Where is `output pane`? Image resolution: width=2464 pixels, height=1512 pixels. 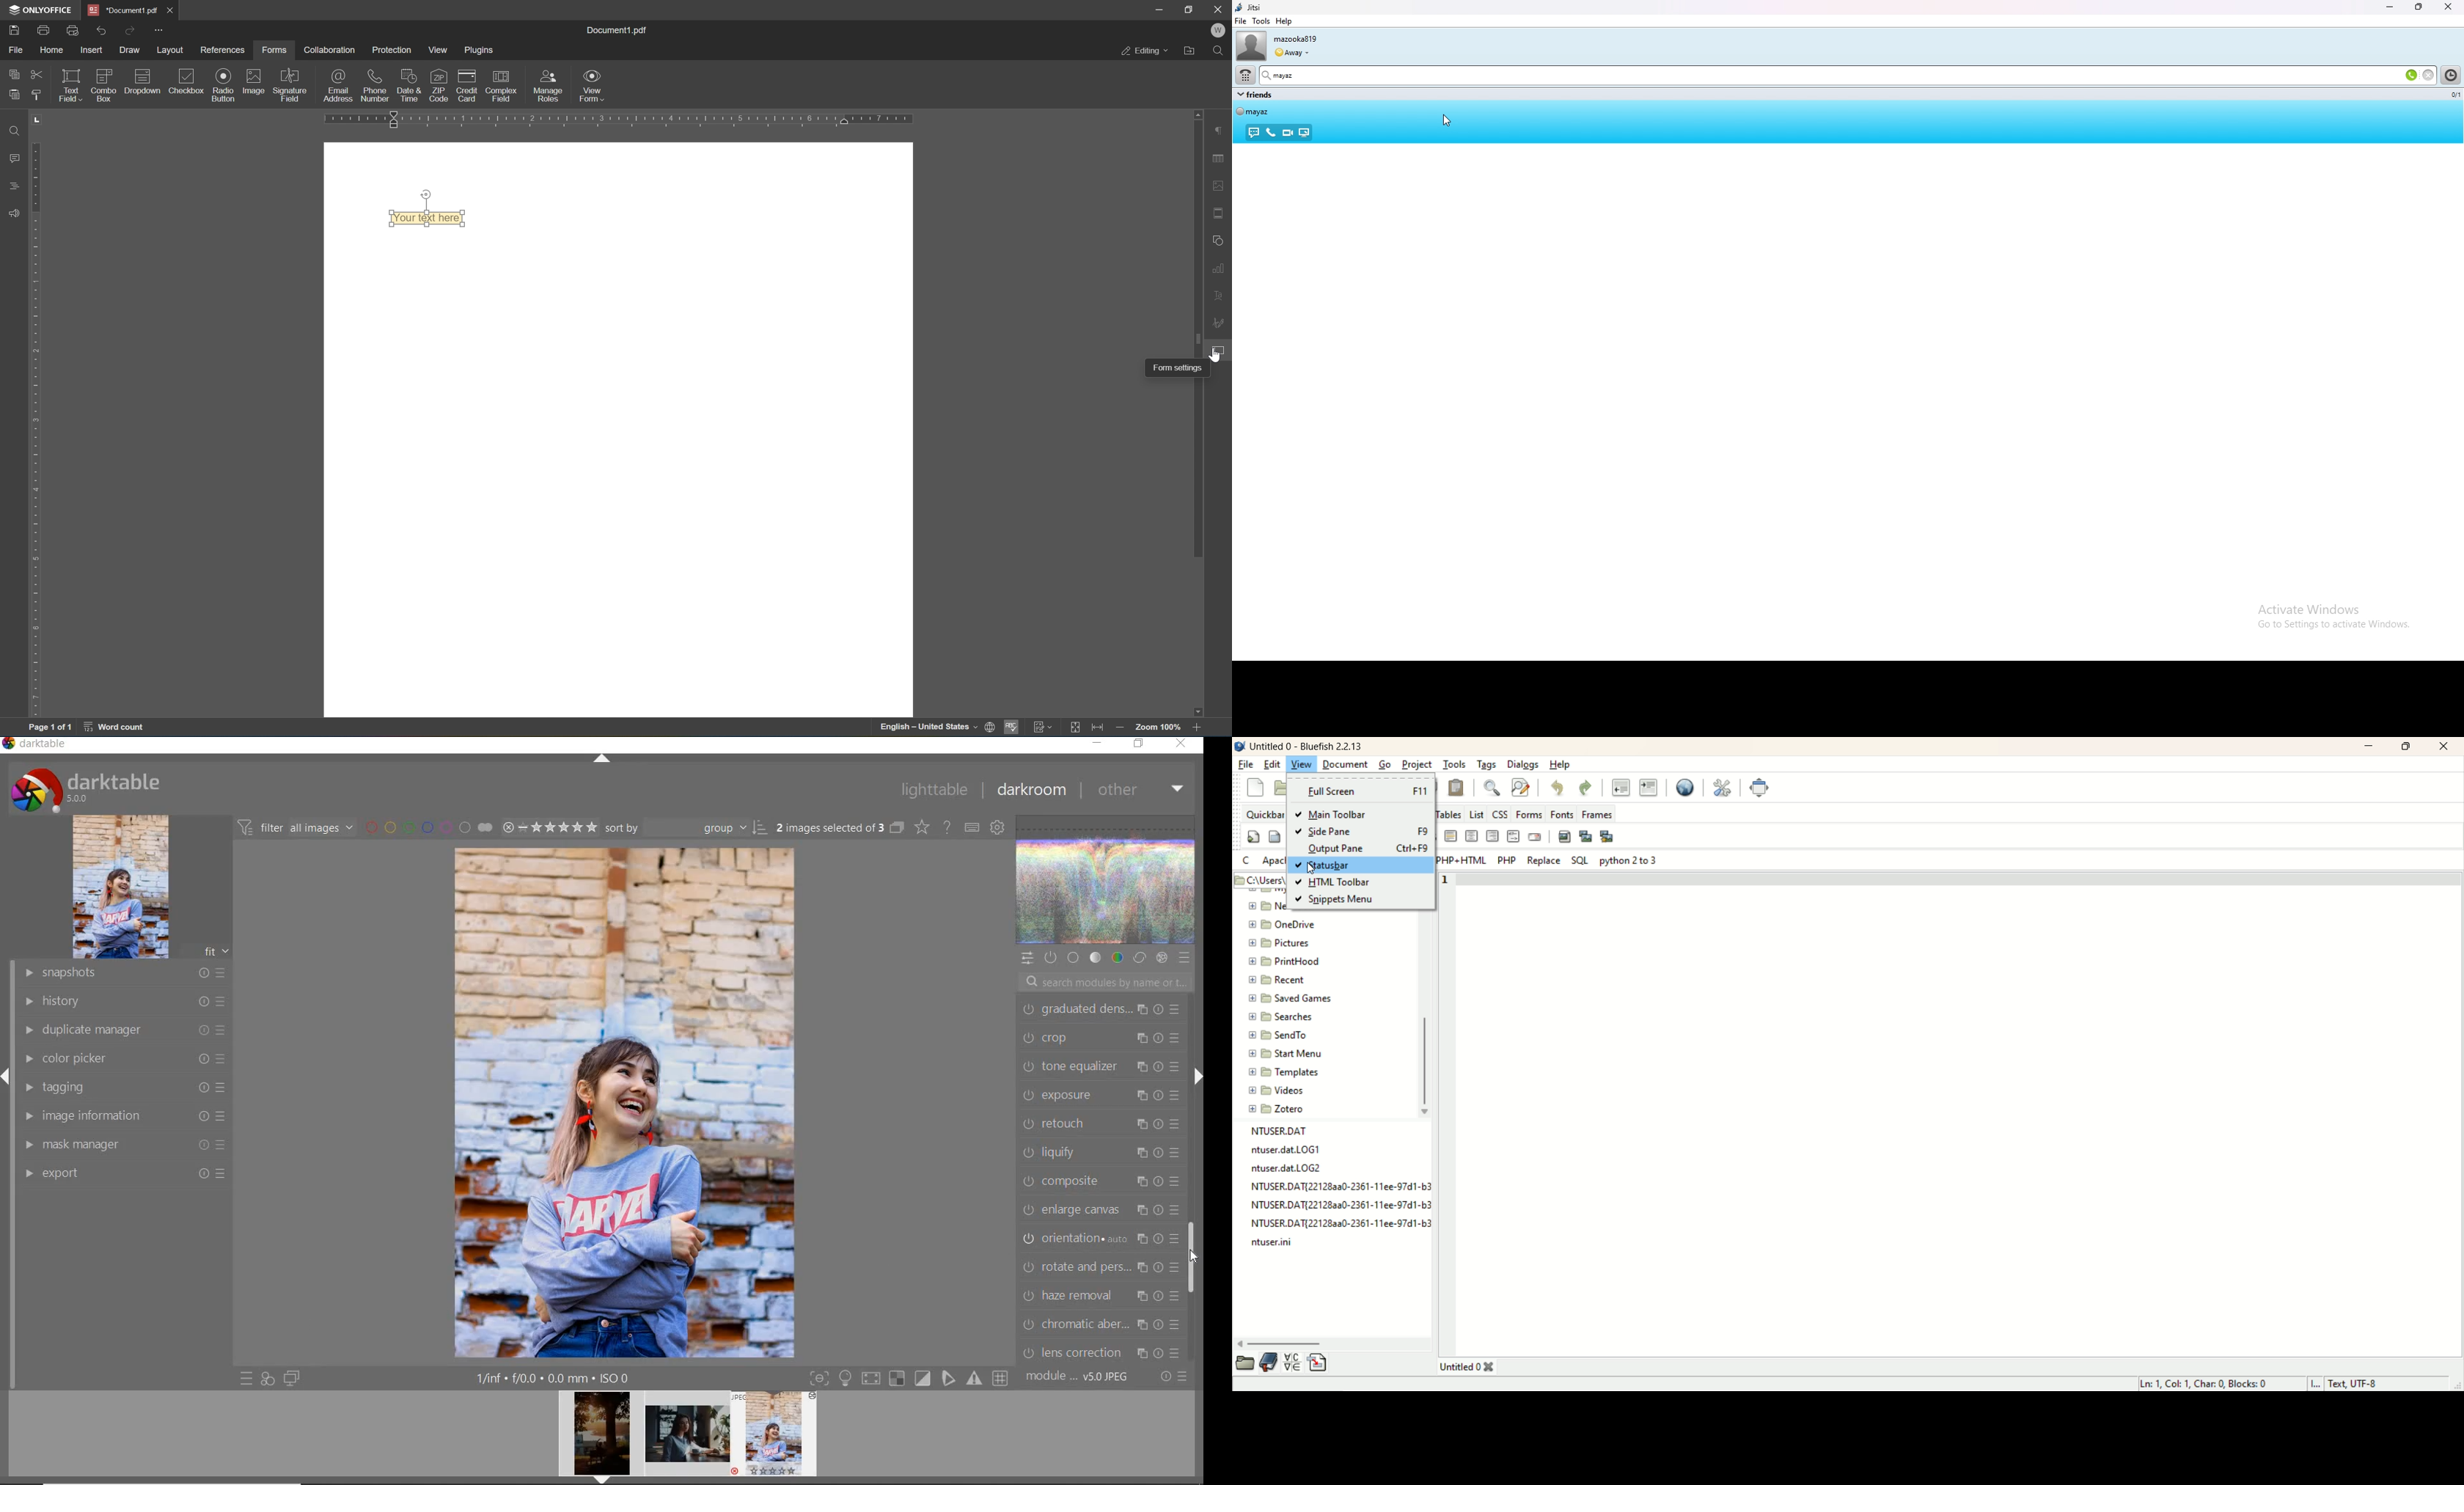 output pane is located at coordinates (1365, 850).